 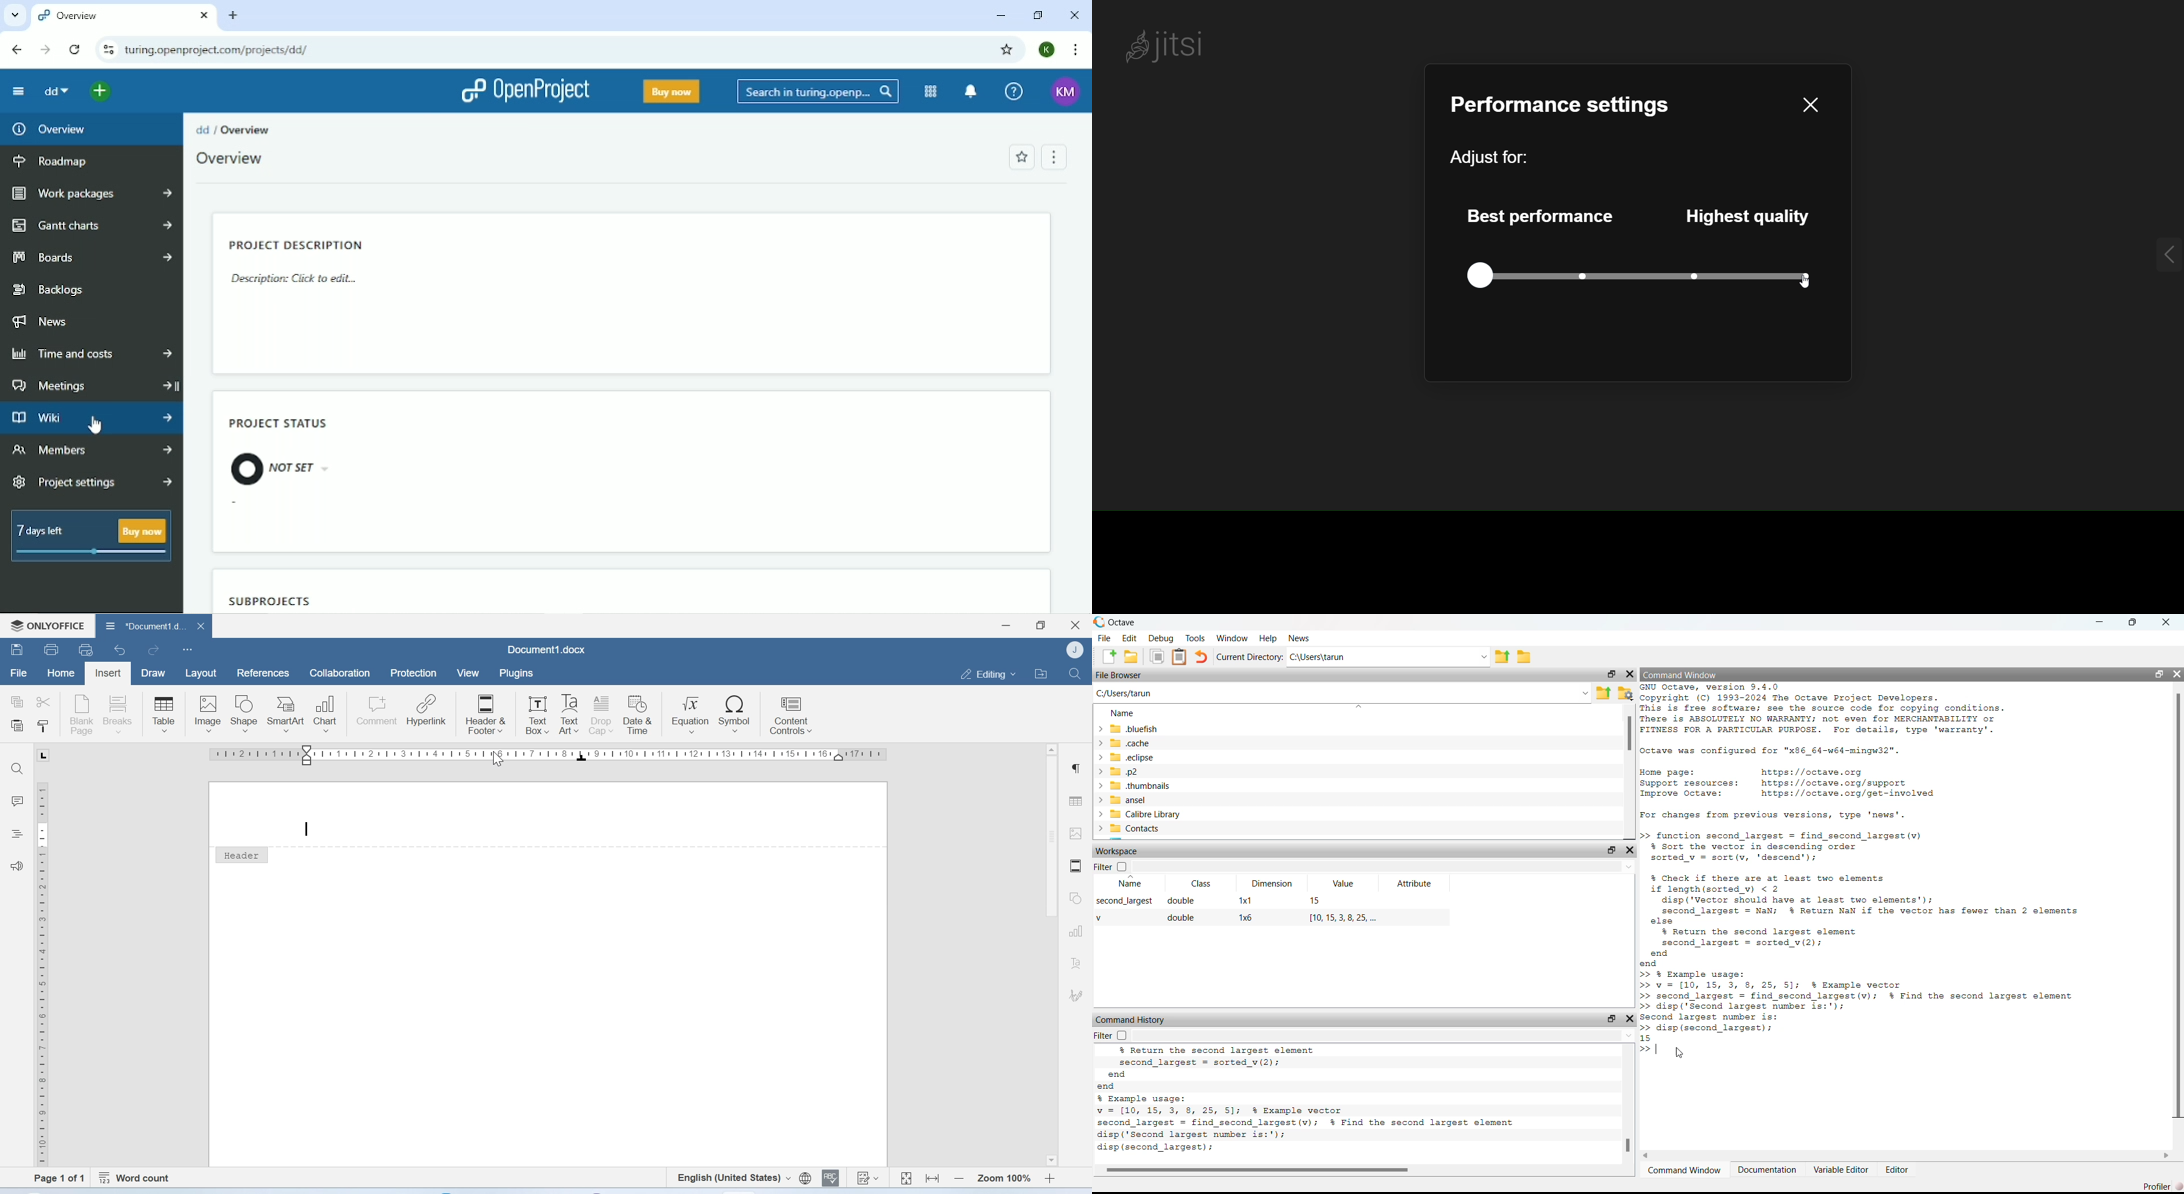 I want to click on move right, so click(x=2167, y=1155).